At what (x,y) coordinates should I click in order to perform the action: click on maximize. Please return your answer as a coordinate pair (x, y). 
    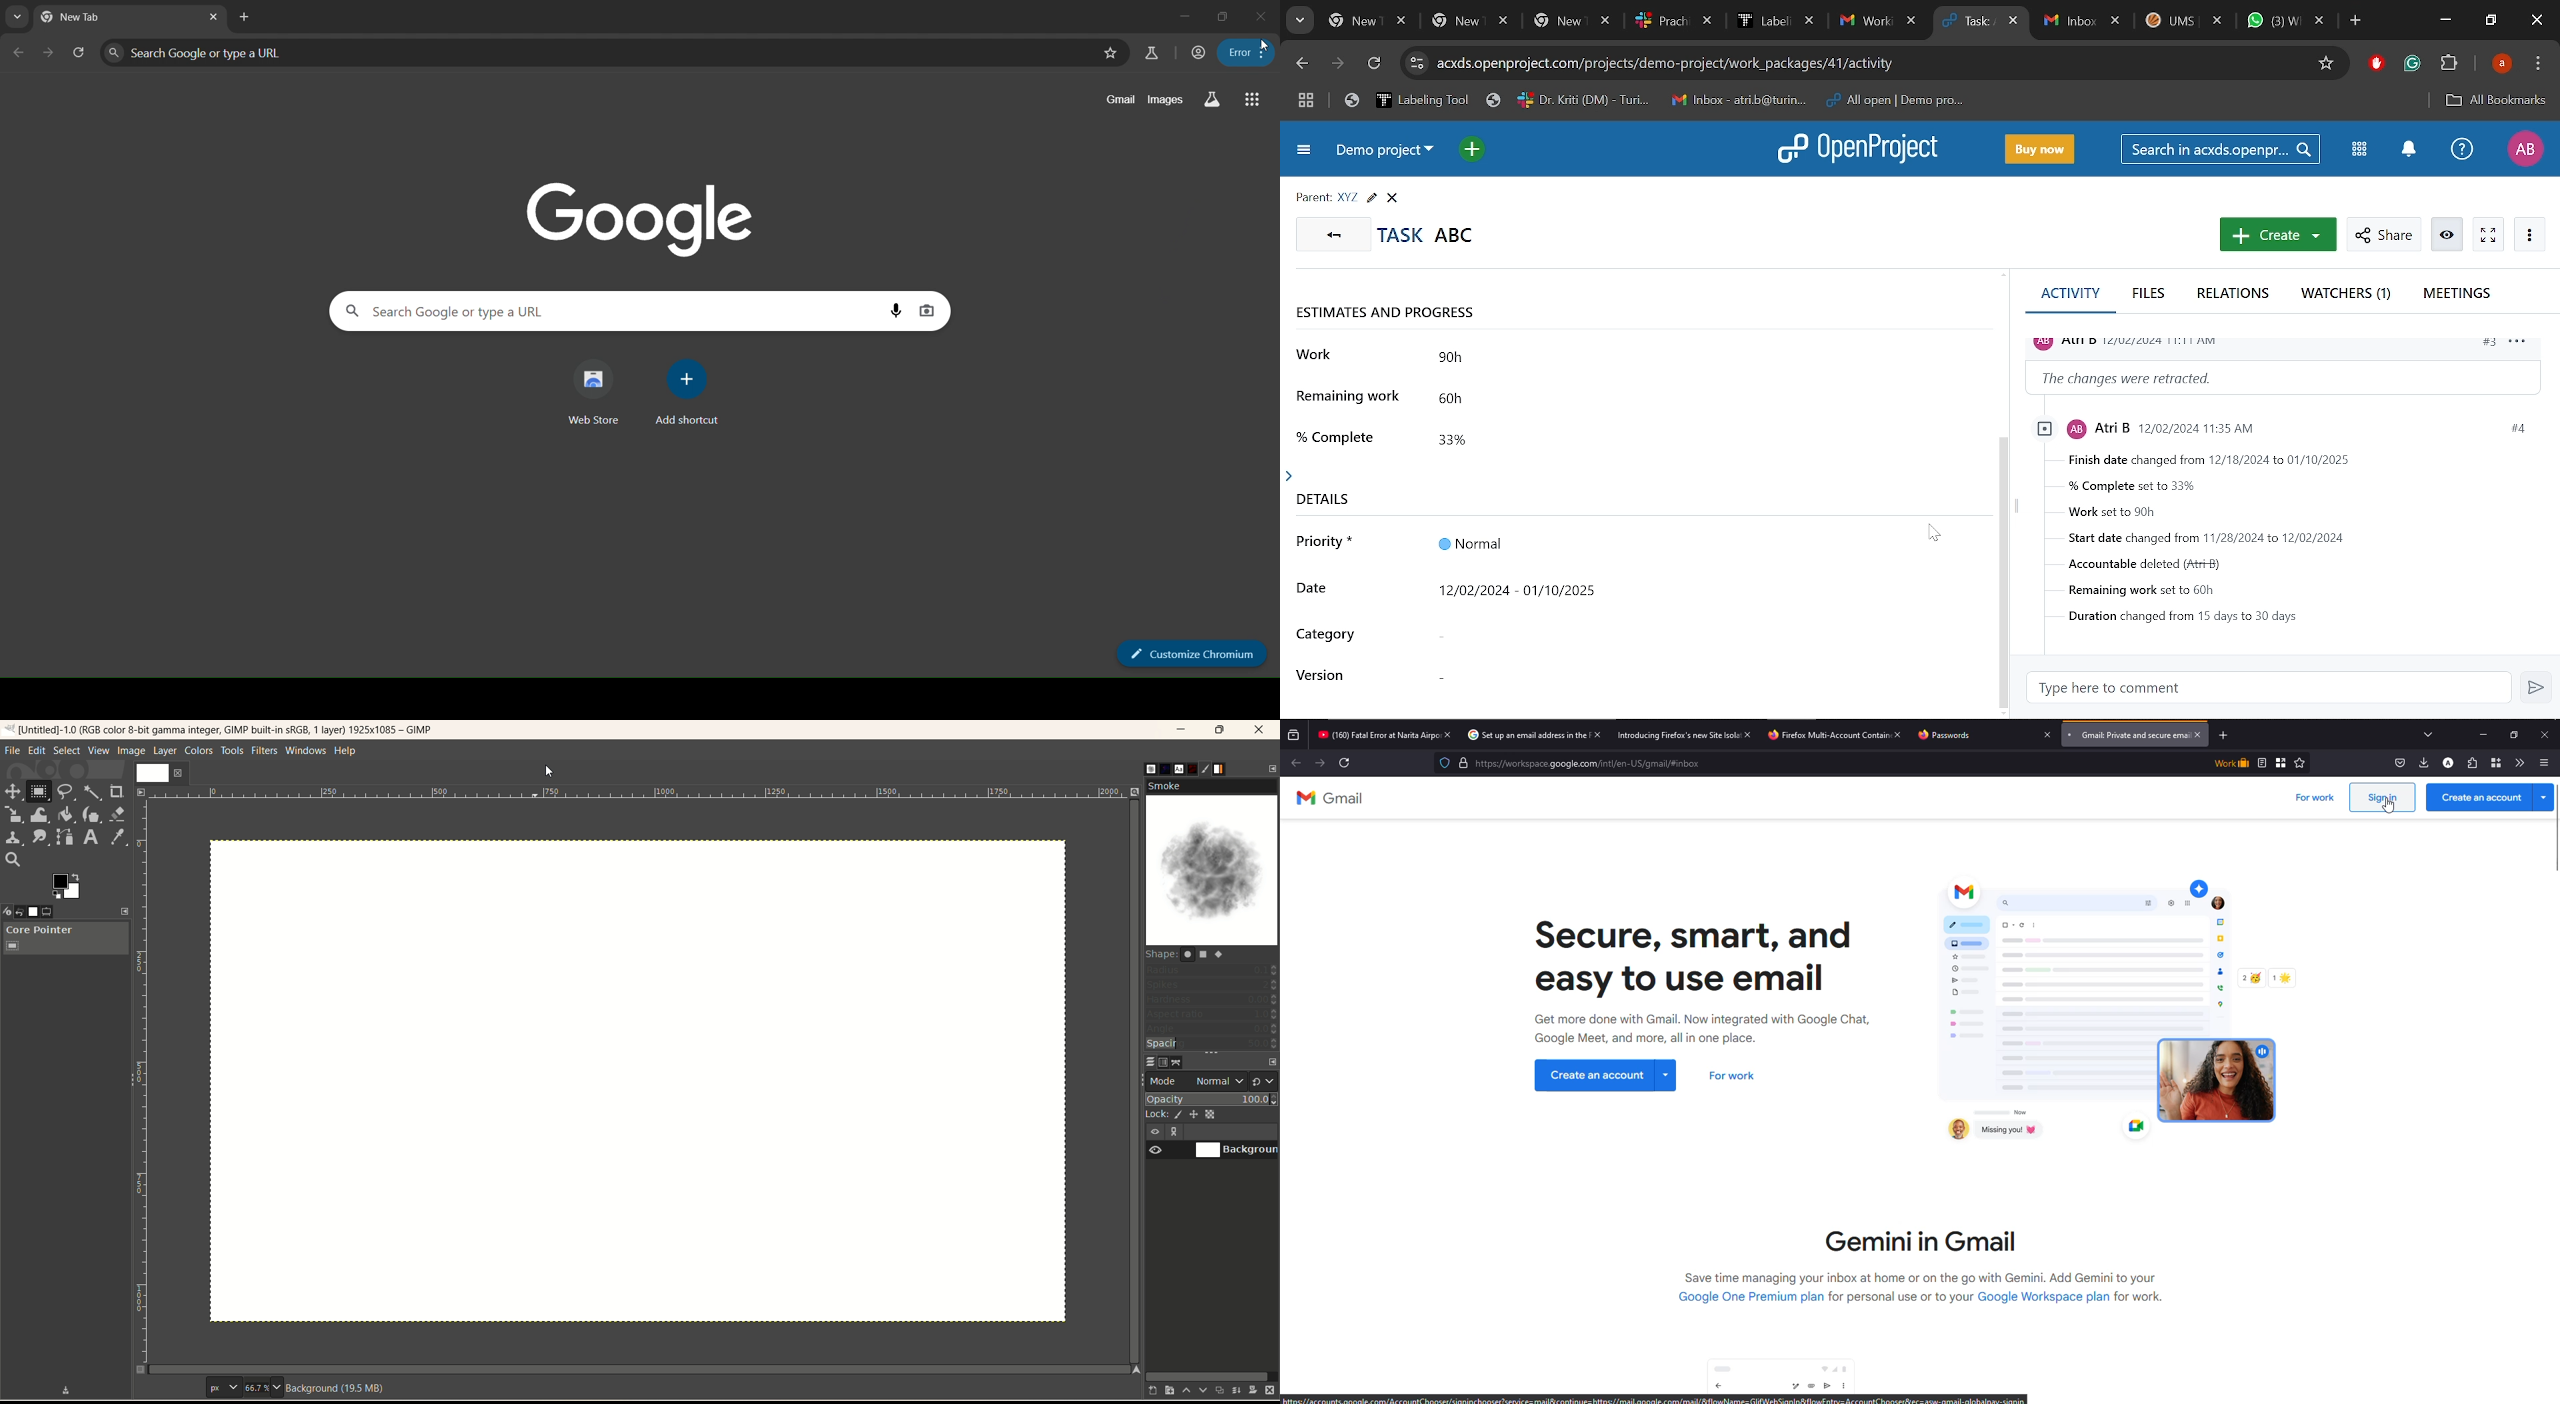
    Looking at the image, I should click on (1221, 730).